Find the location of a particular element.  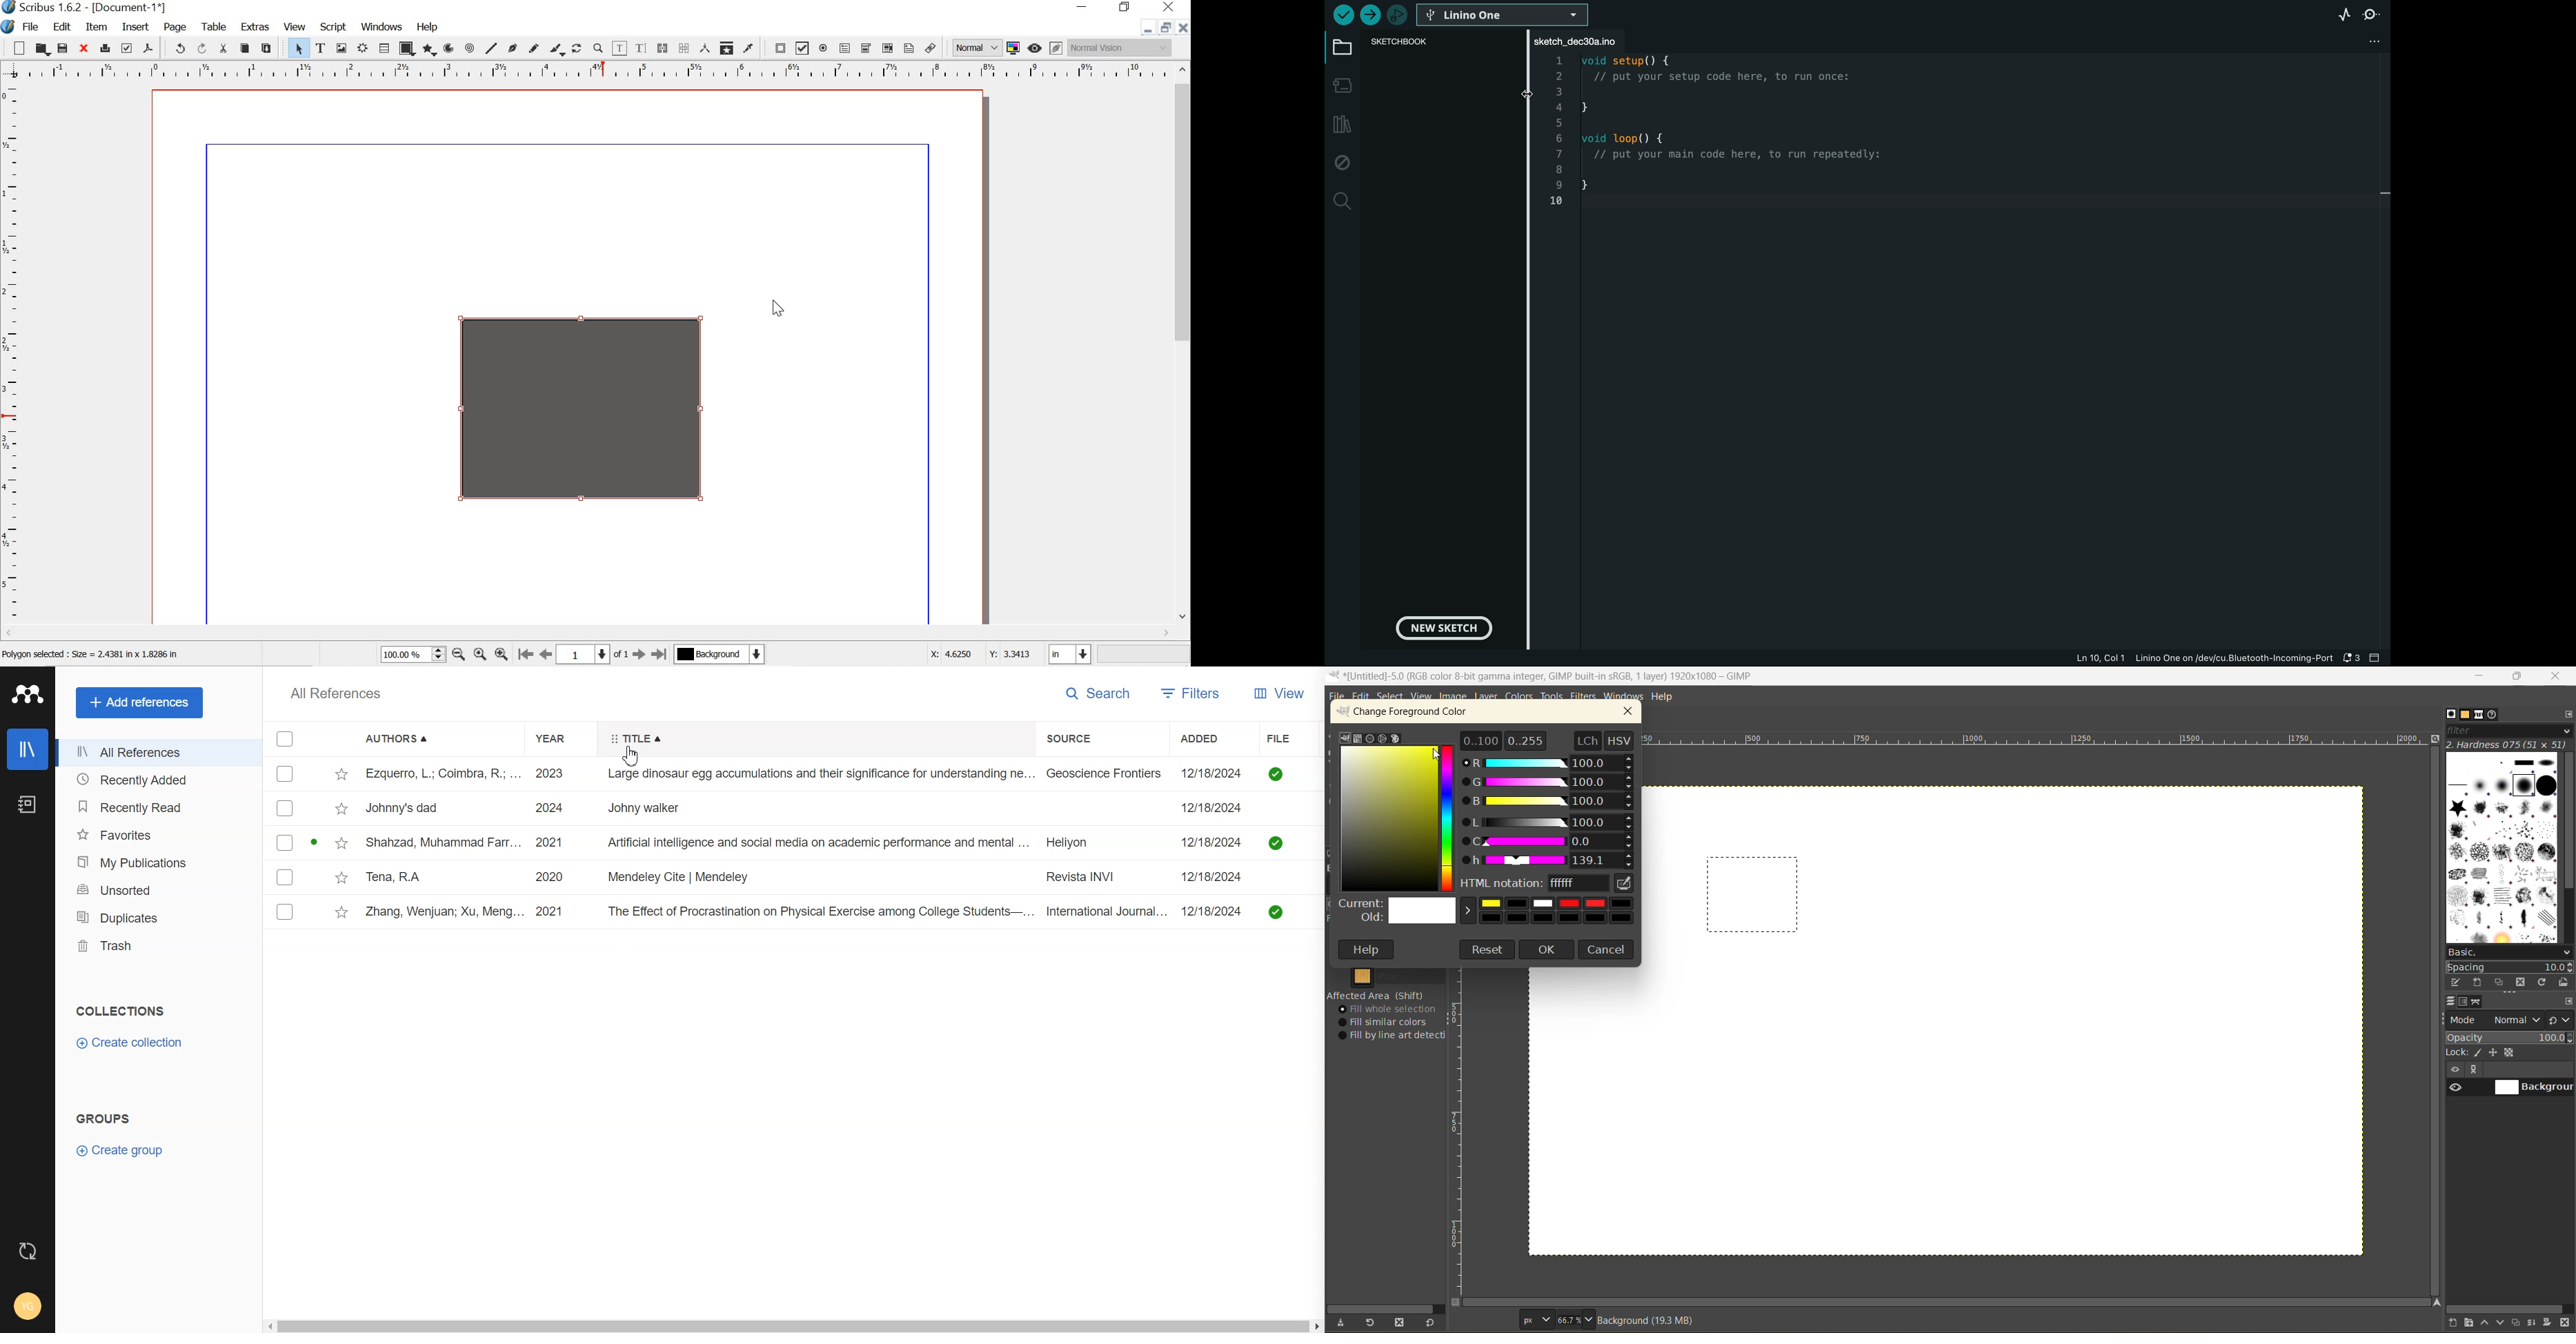

fill whole selection is located at coordinates (1392, 1010).